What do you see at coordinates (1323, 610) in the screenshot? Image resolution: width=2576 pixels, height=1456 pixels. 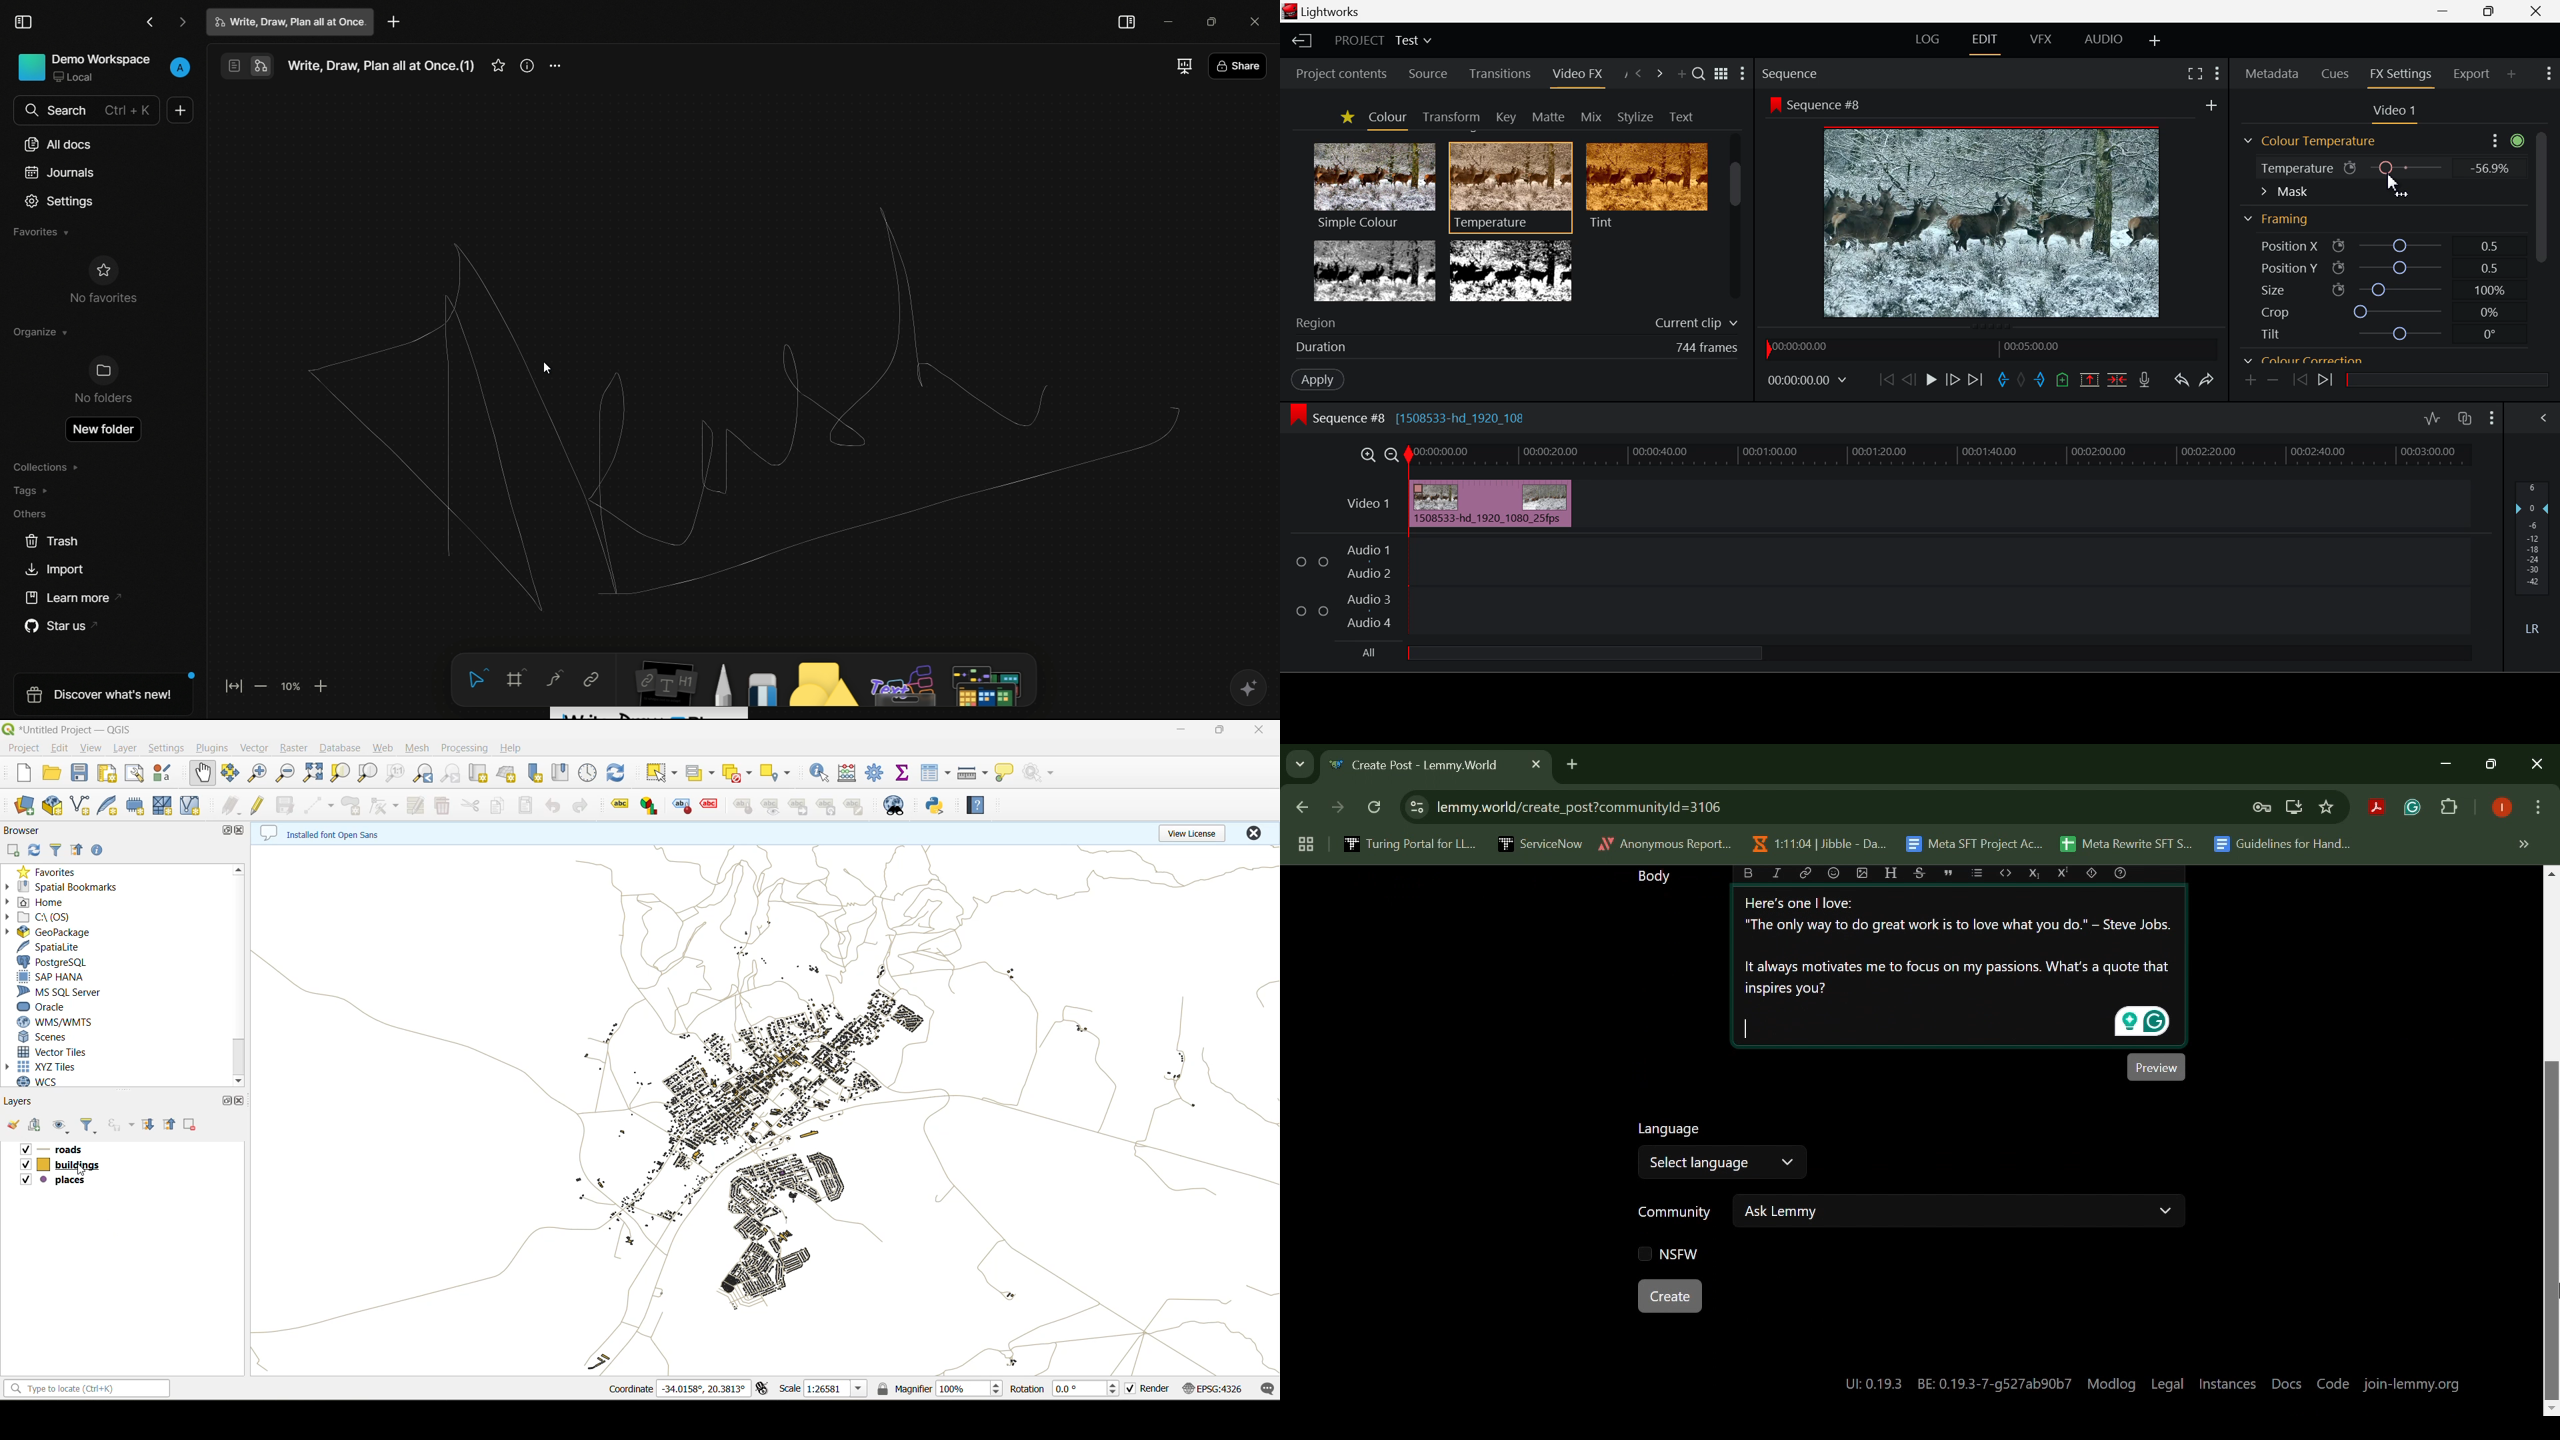 I see `Checkbox` at bounding box center [1323, 610].